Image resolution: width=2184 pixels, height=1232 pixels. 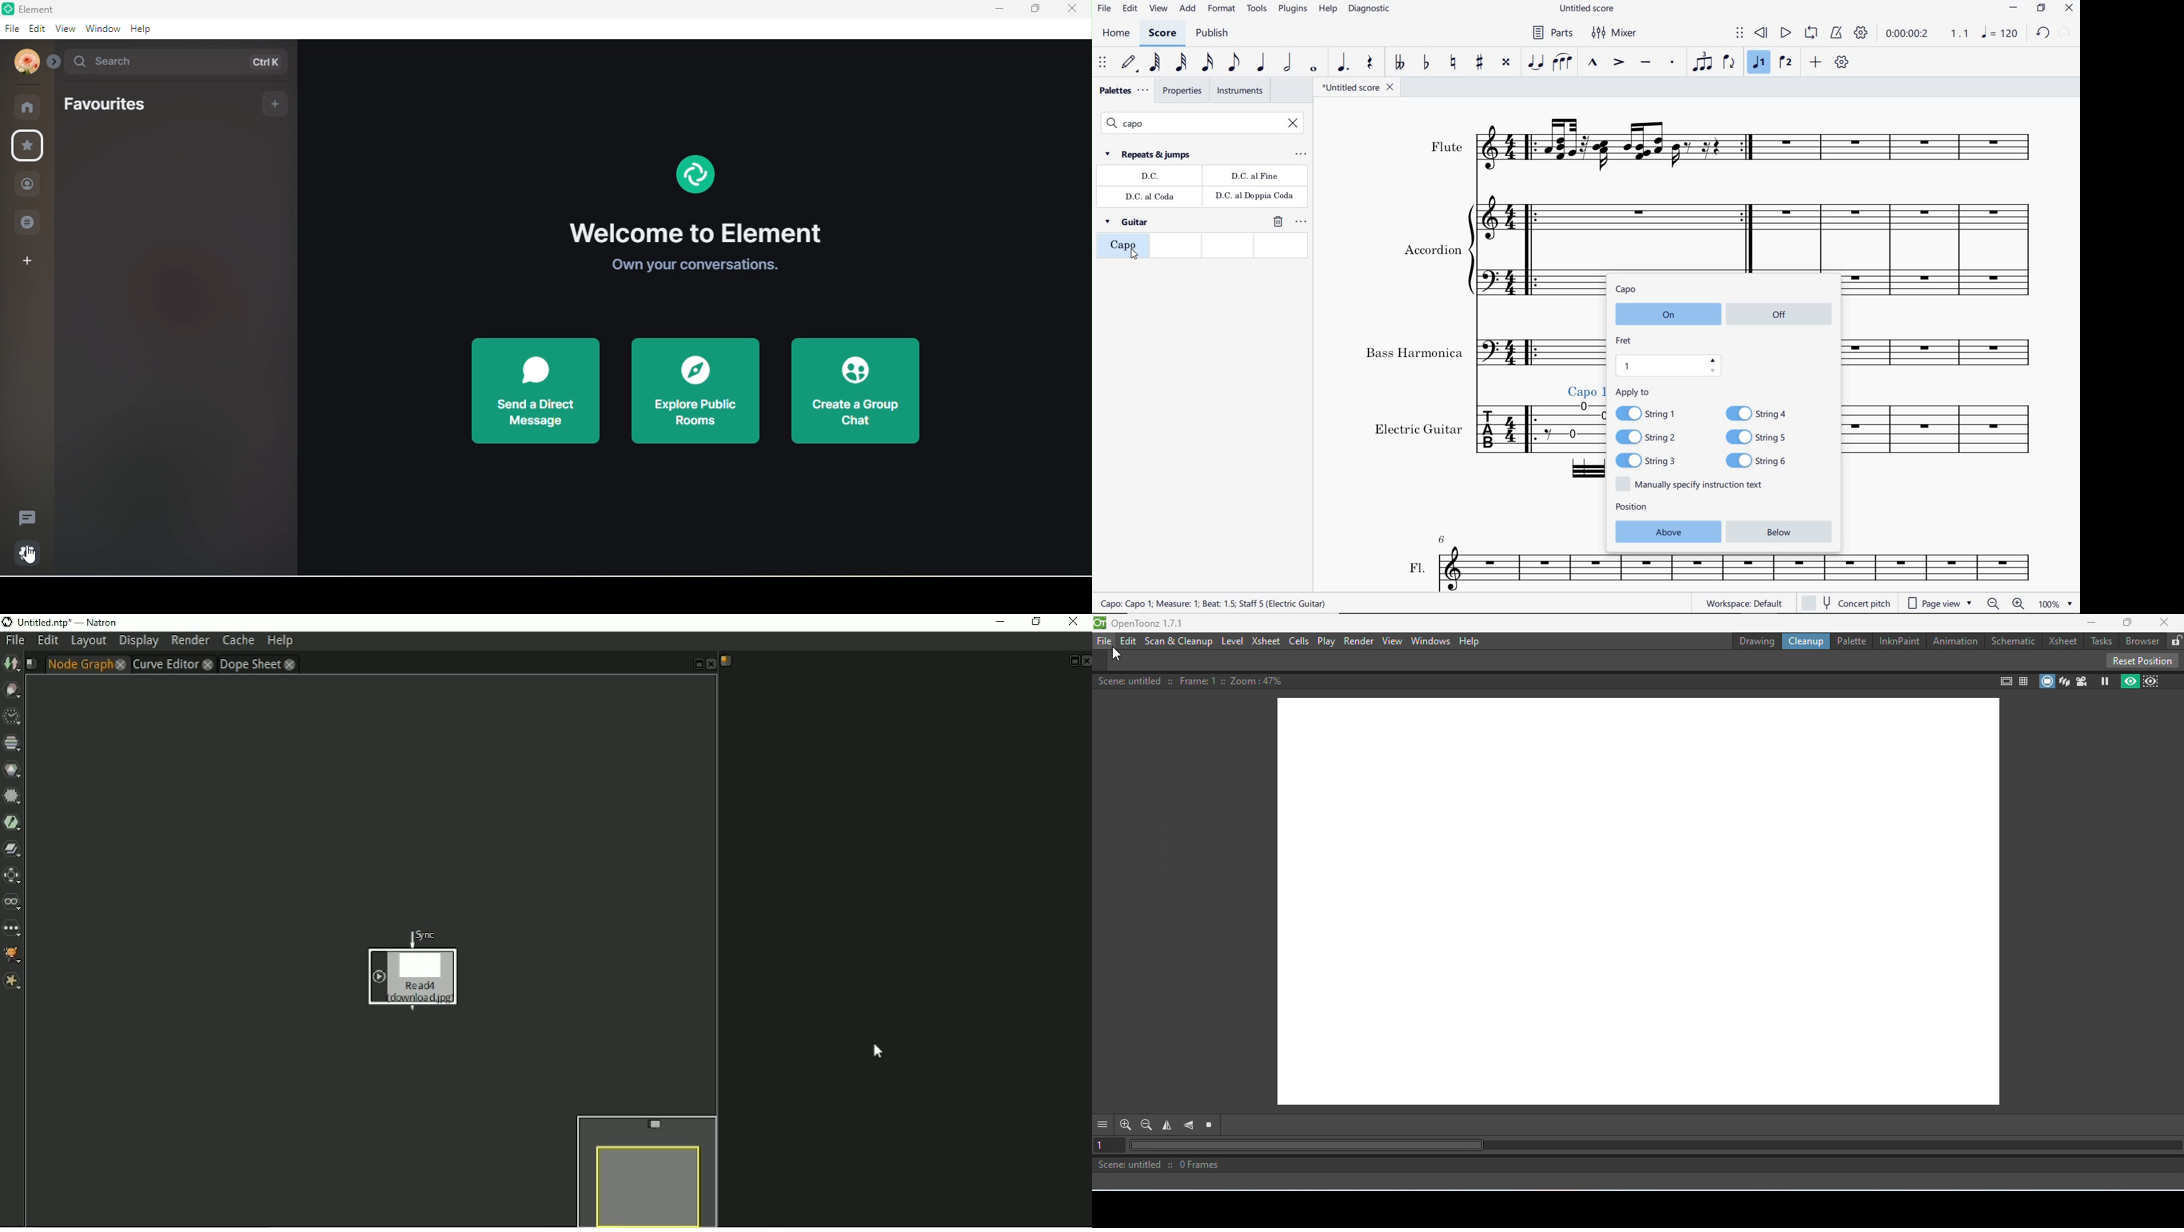 What do you see at coordinates (276, 104) in the screenshot?
I see `add` at bounding box center [276, 104].